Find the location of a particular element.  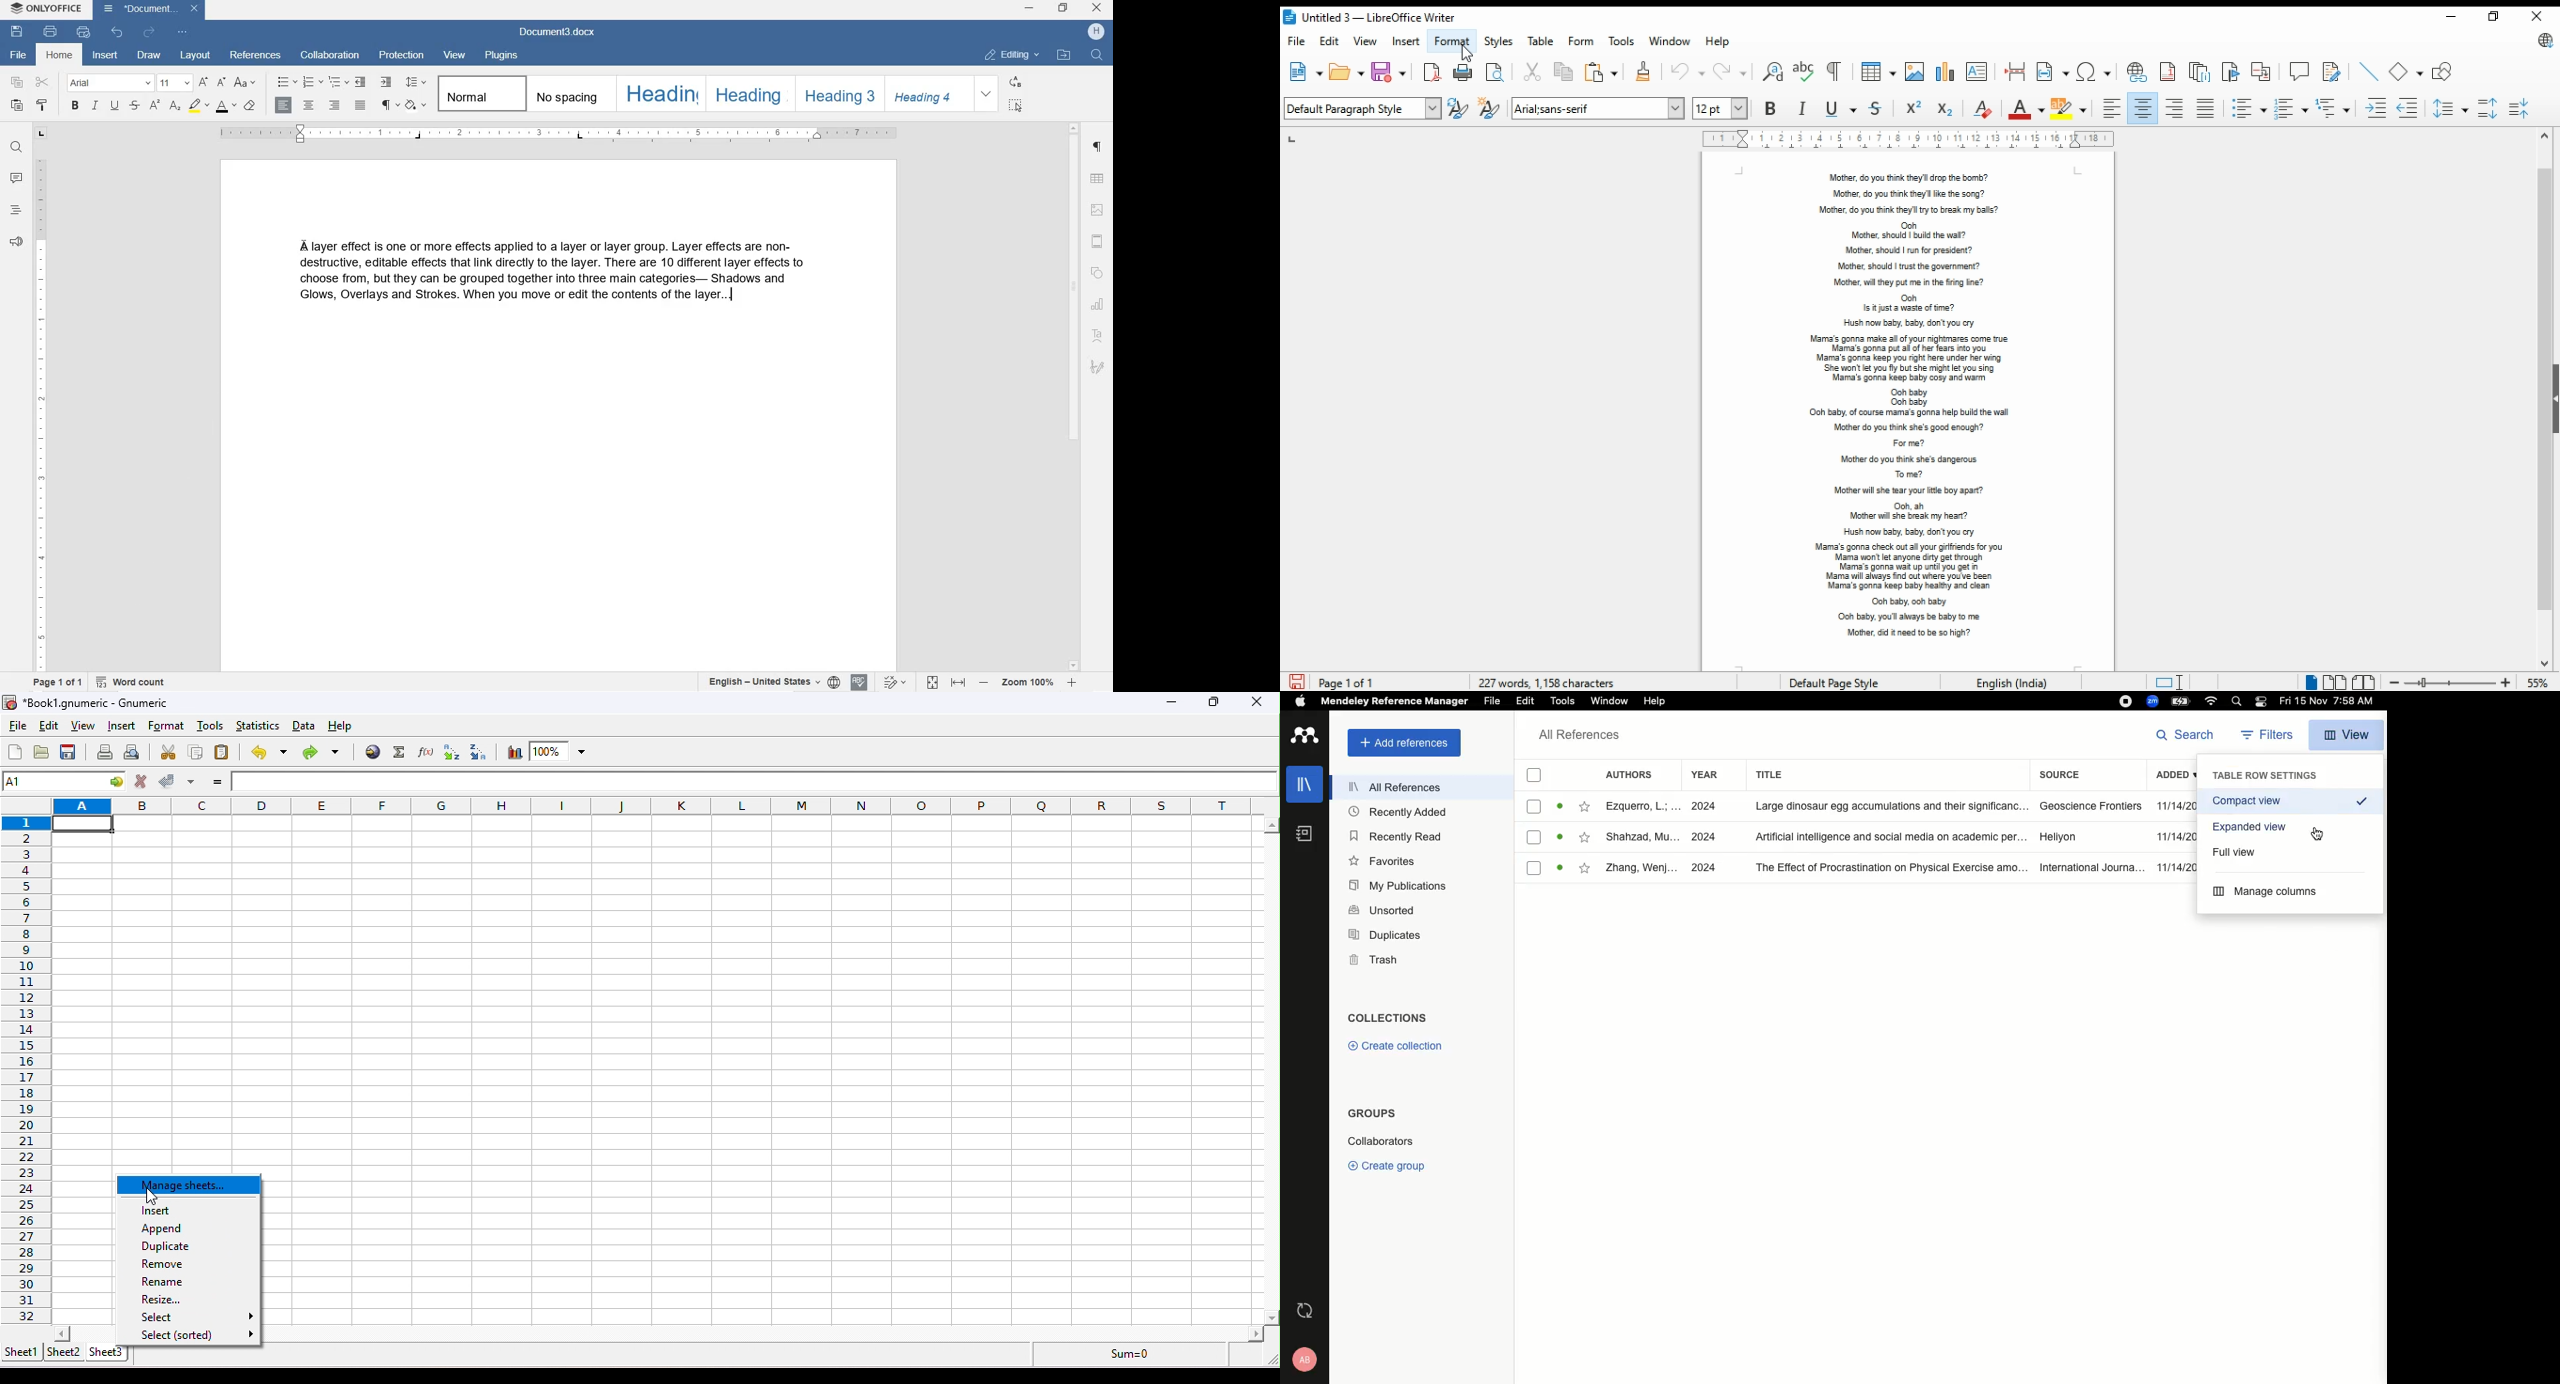

insert bookmark is located at coordinates (2230, 72).